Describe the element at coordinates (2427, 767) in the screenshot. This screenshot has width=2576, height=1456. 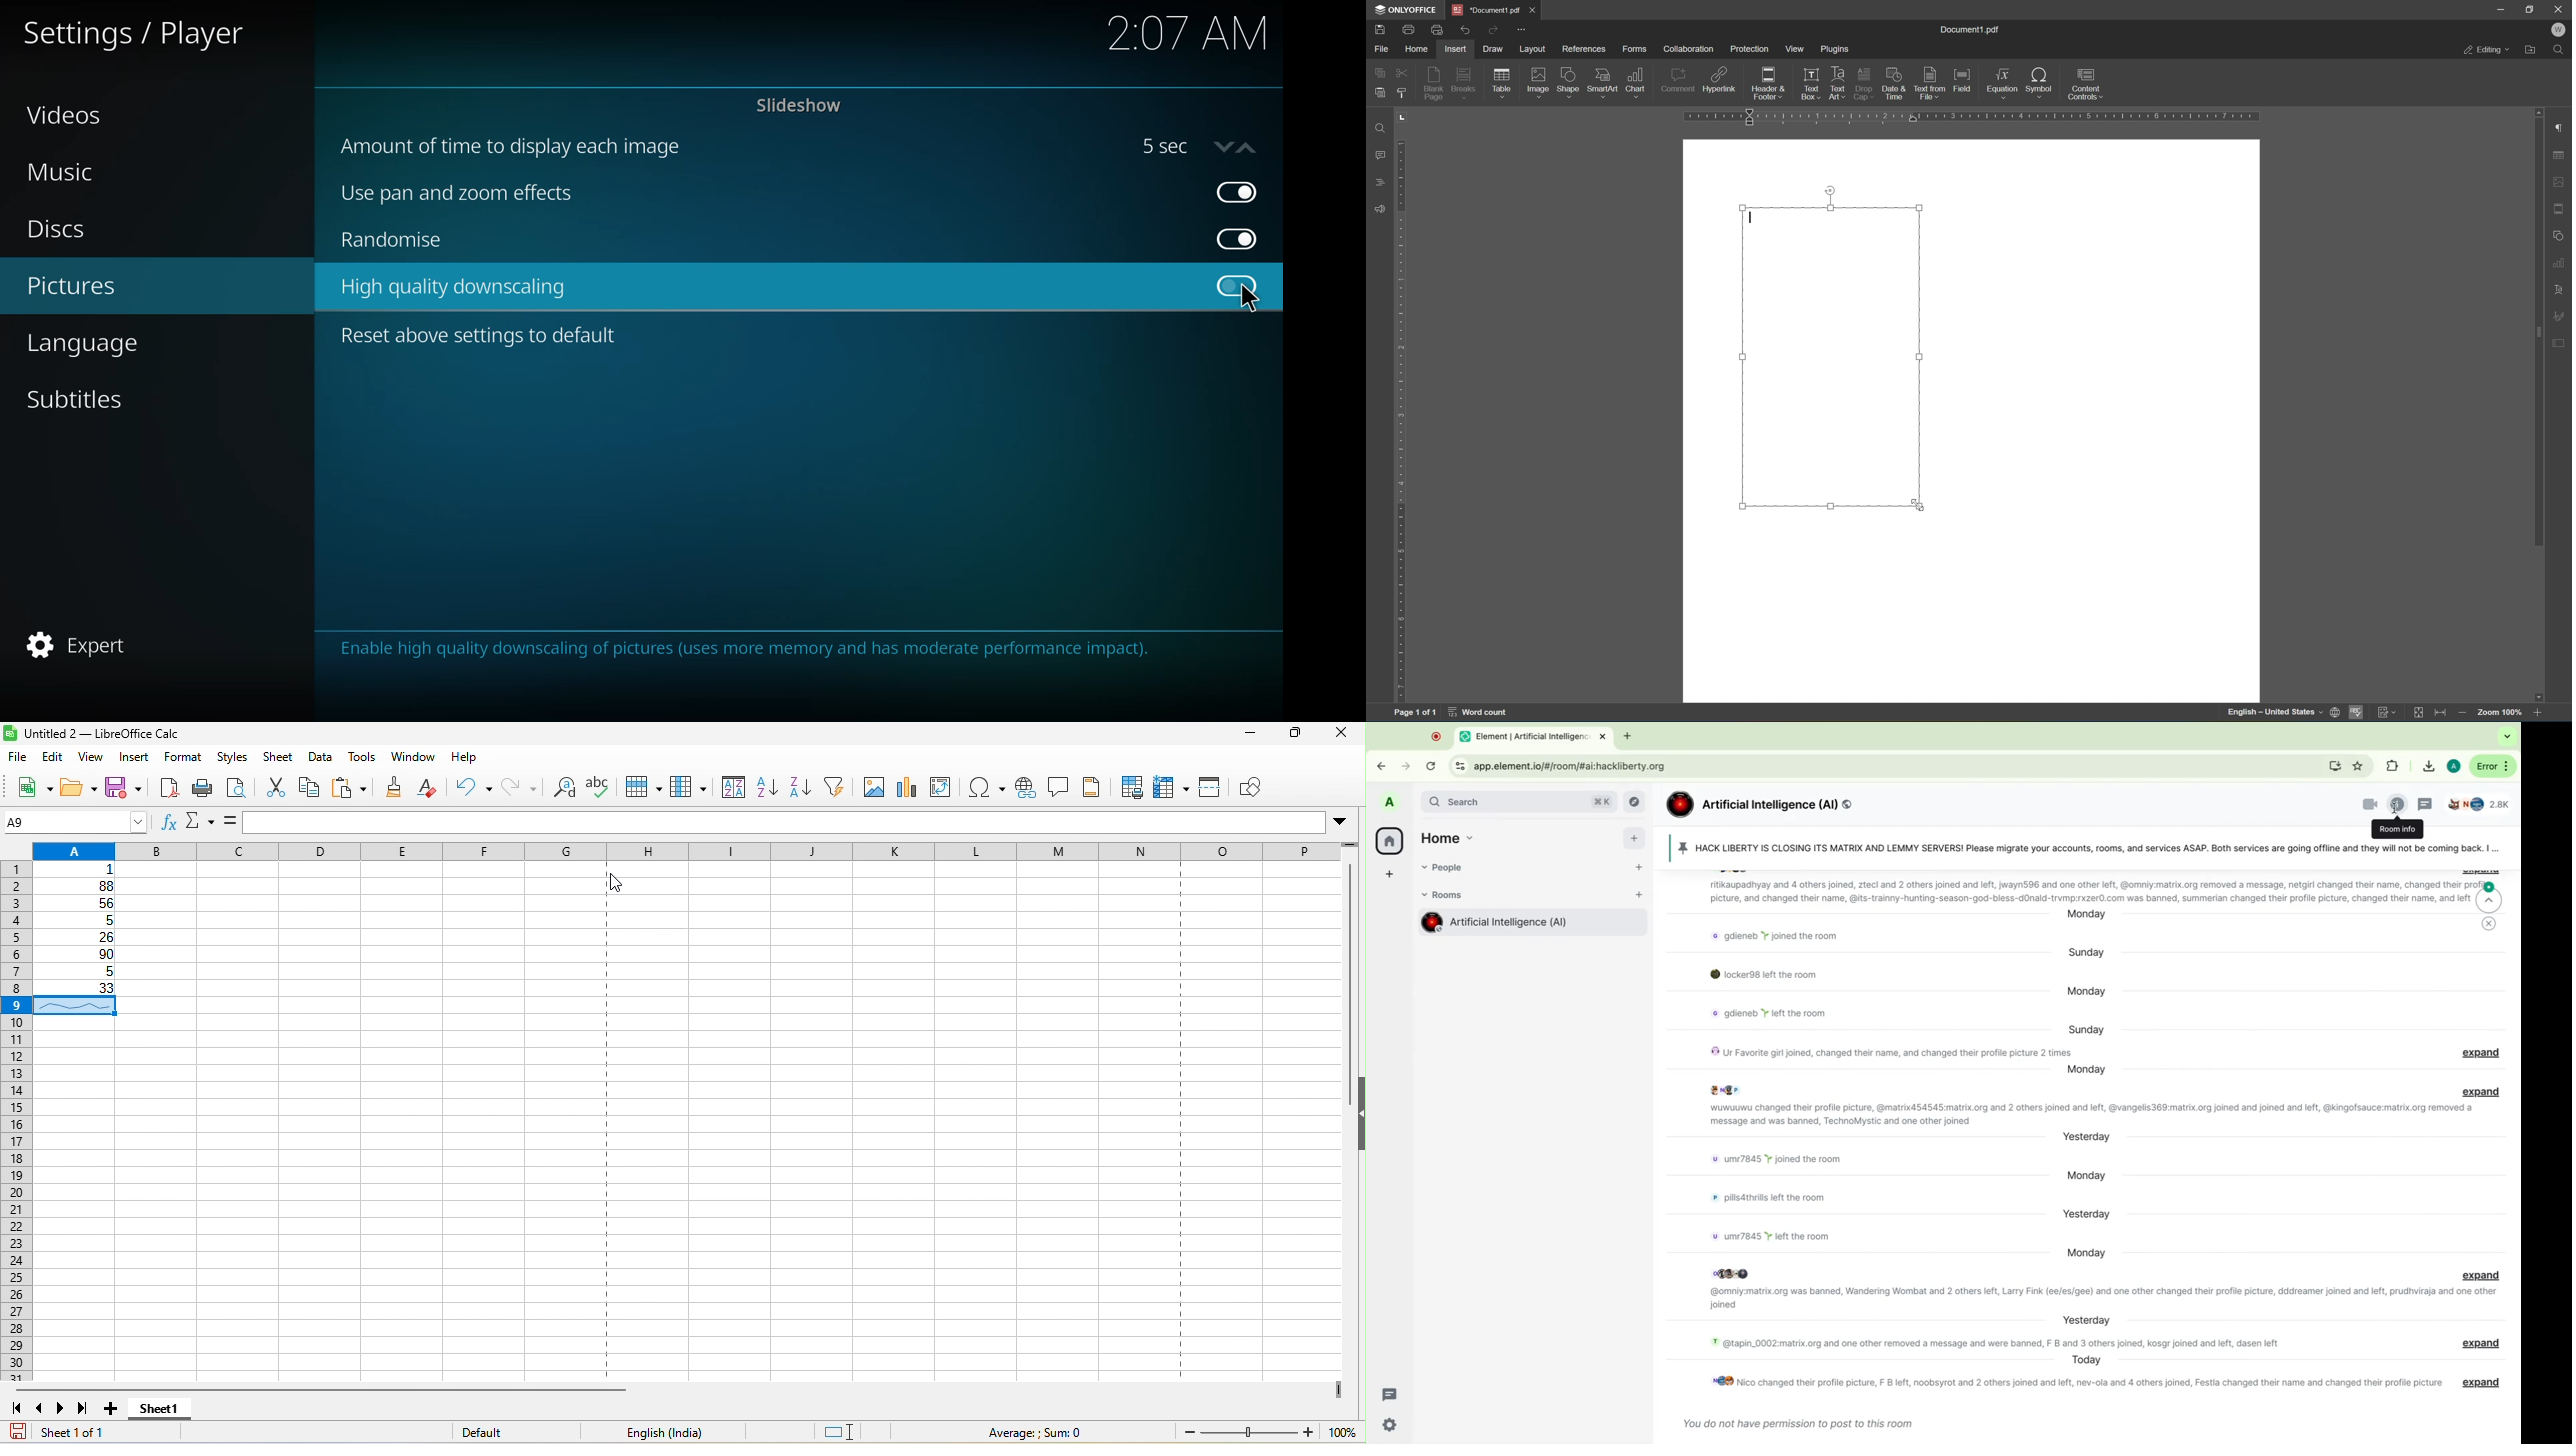
I see `download` at that location.